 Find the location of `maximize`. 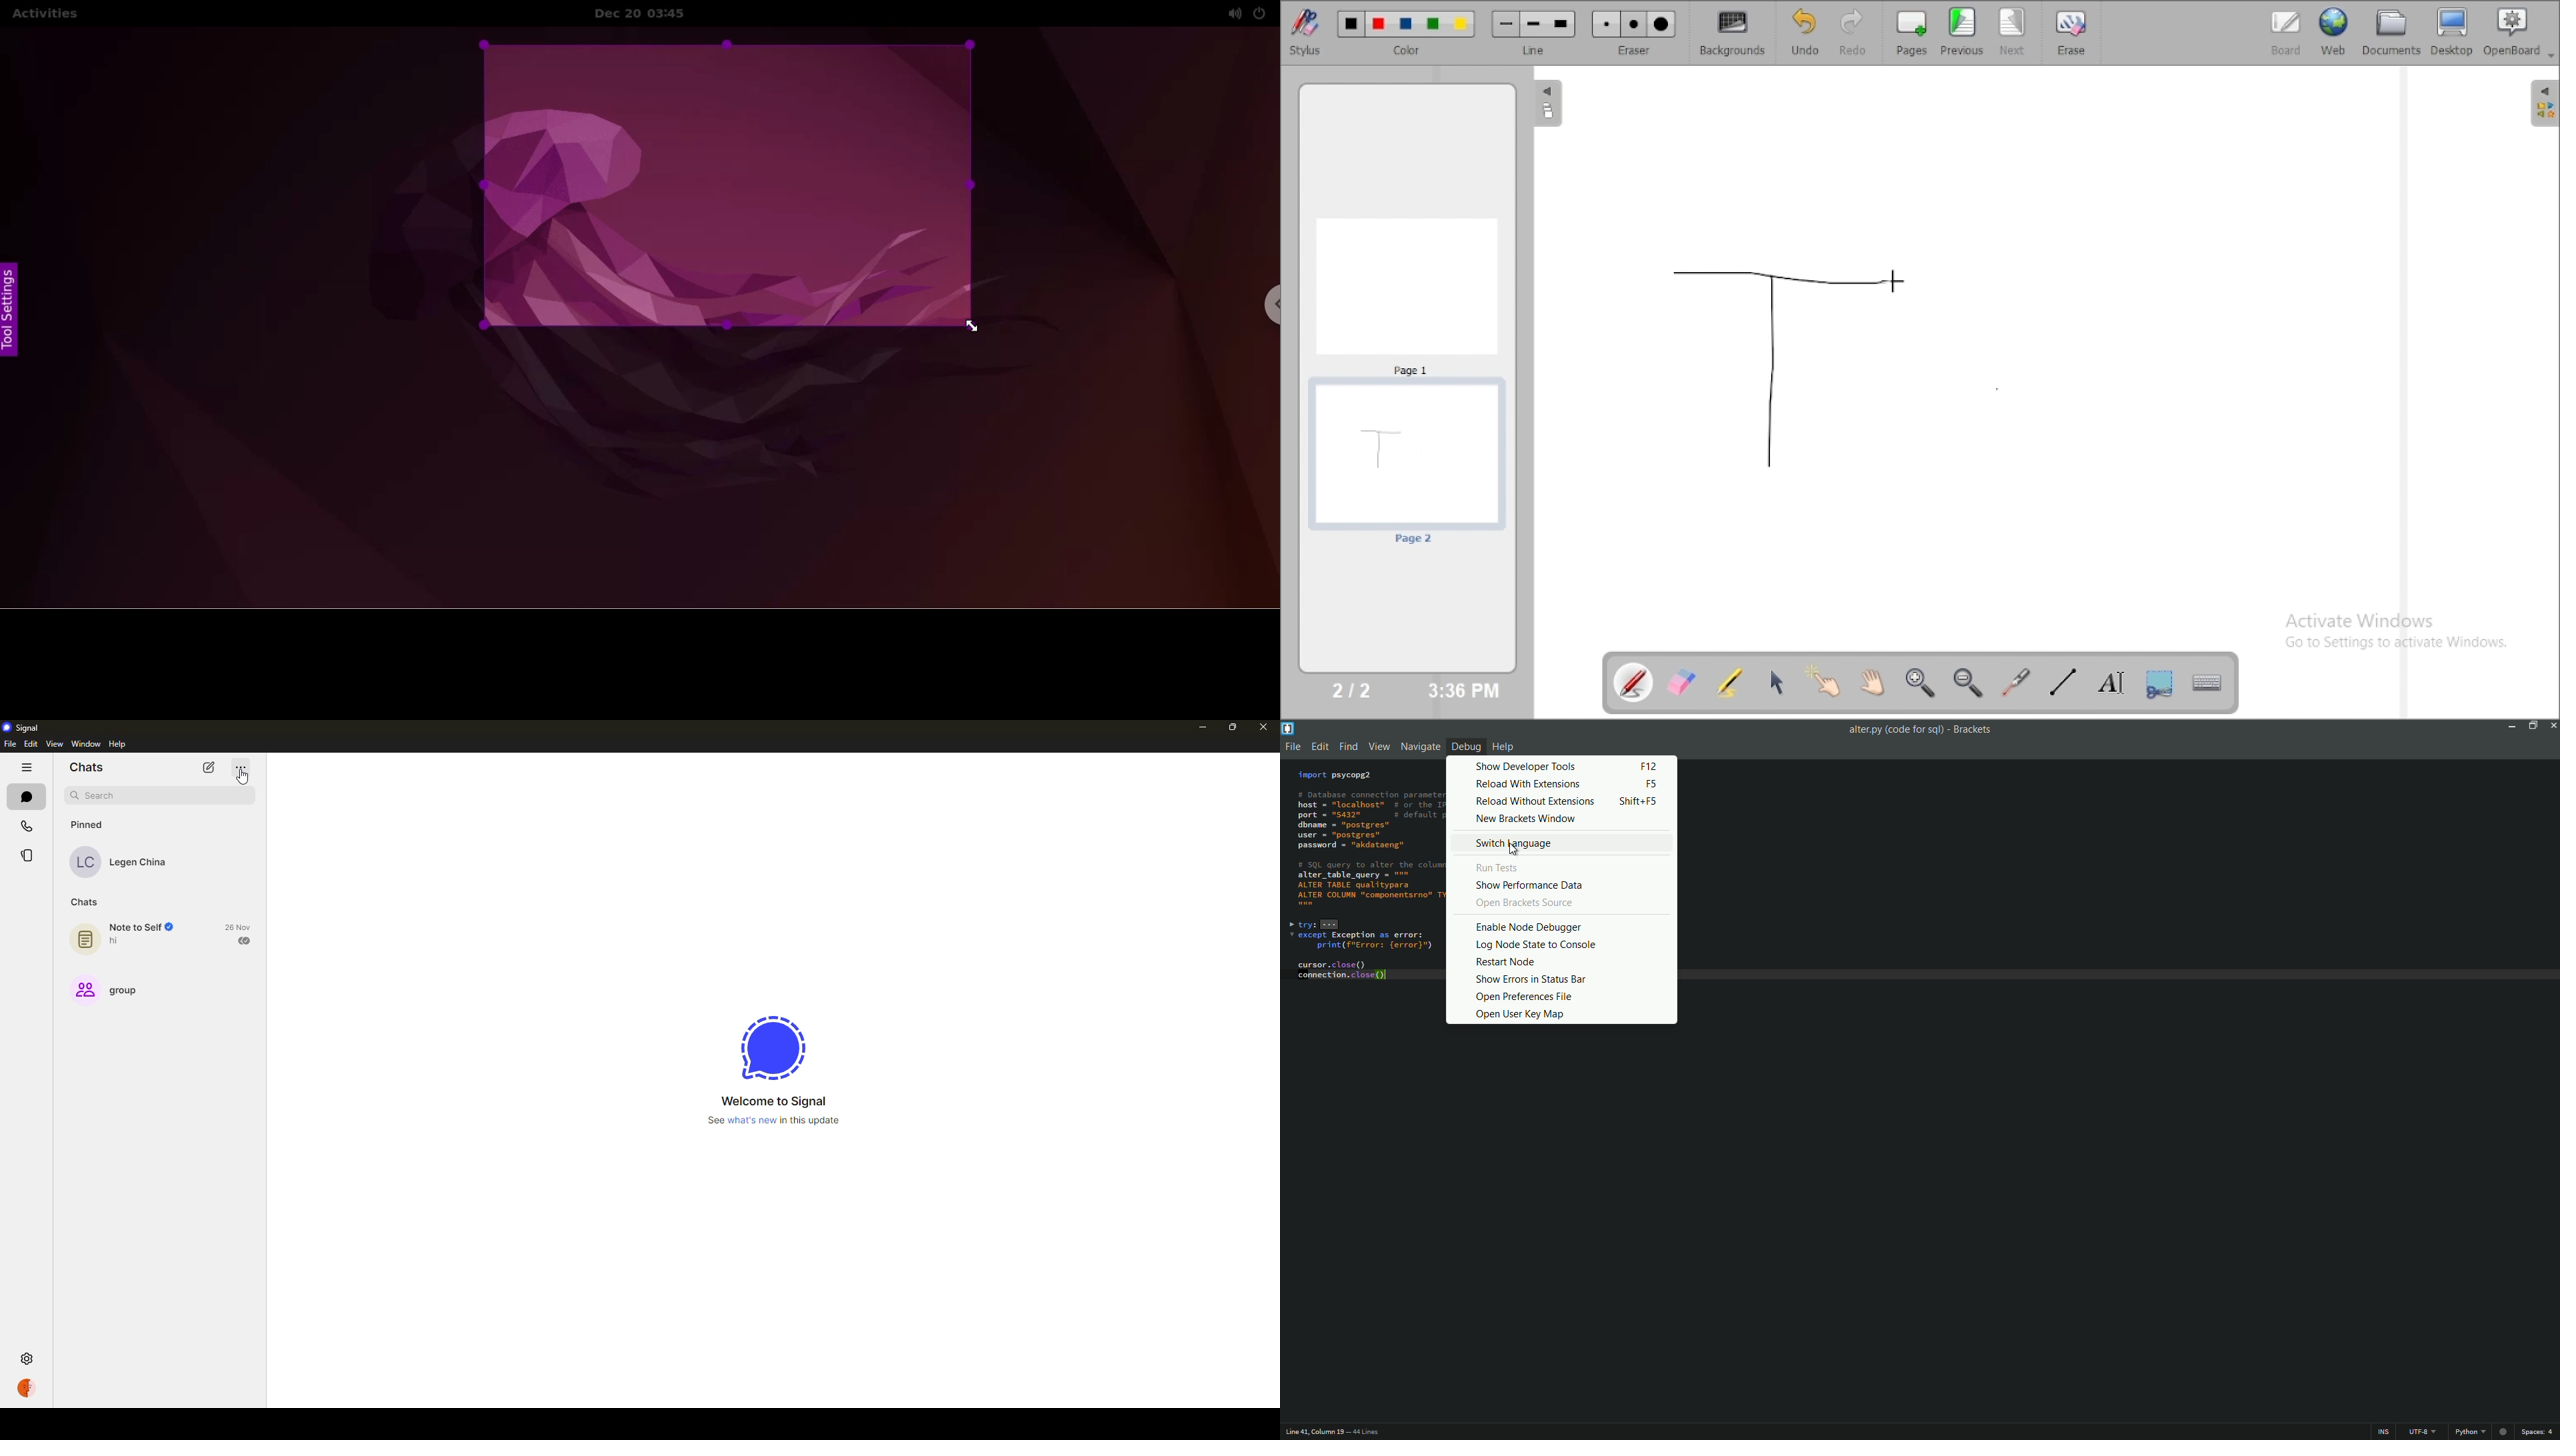

maximize is located at coordinates (2531, 727).